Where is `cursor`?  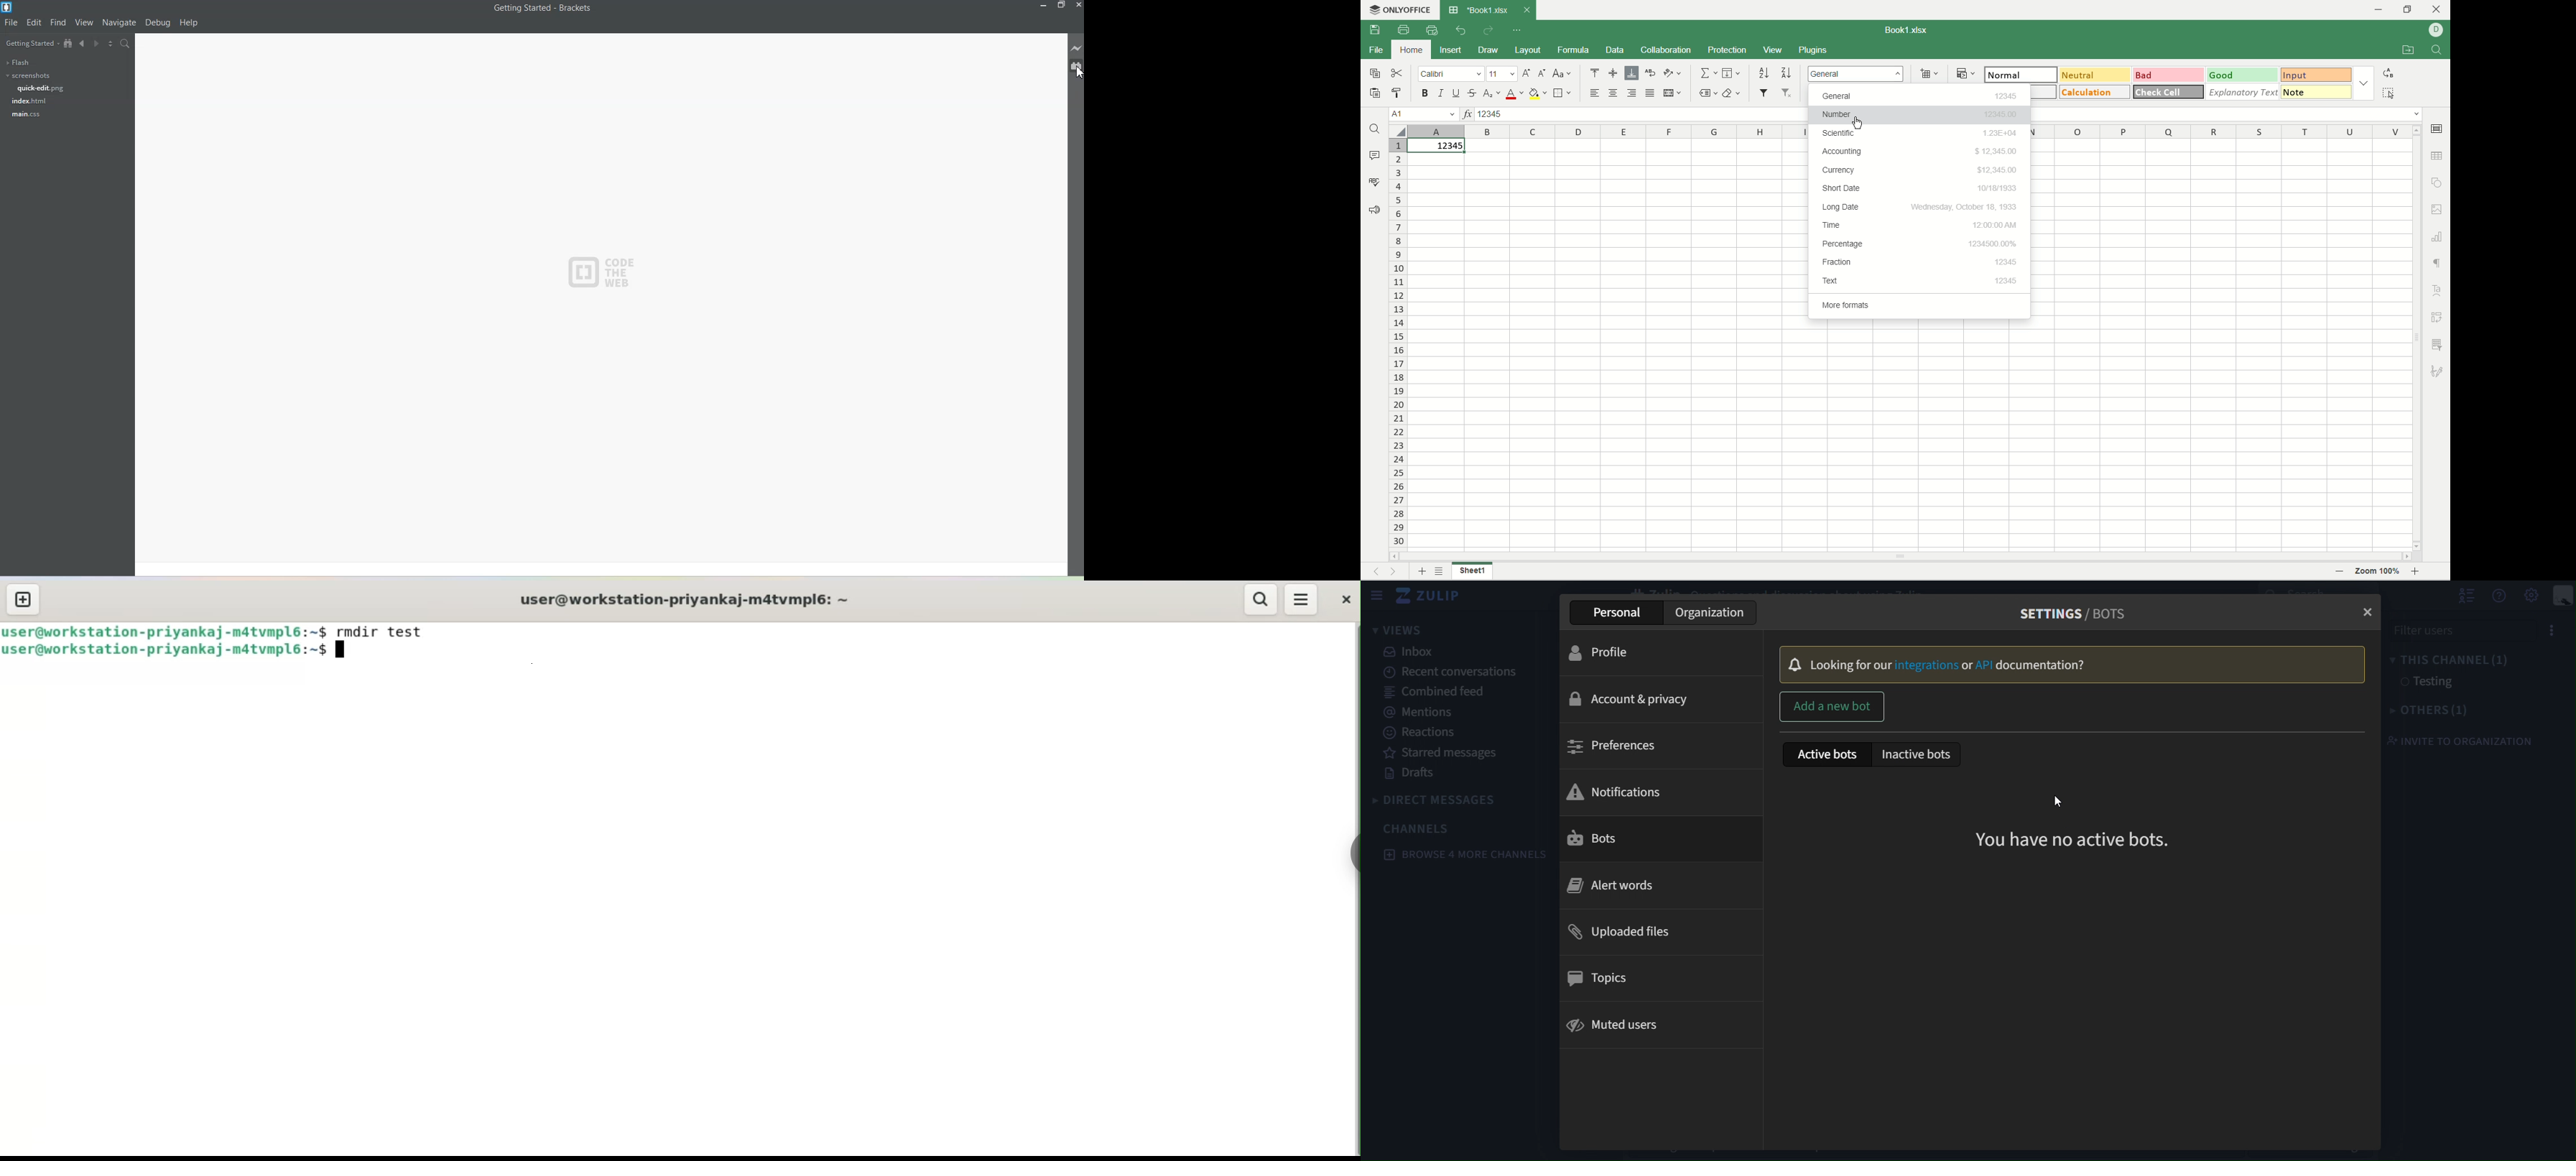
cursor is located at coordinates (2058, 799).